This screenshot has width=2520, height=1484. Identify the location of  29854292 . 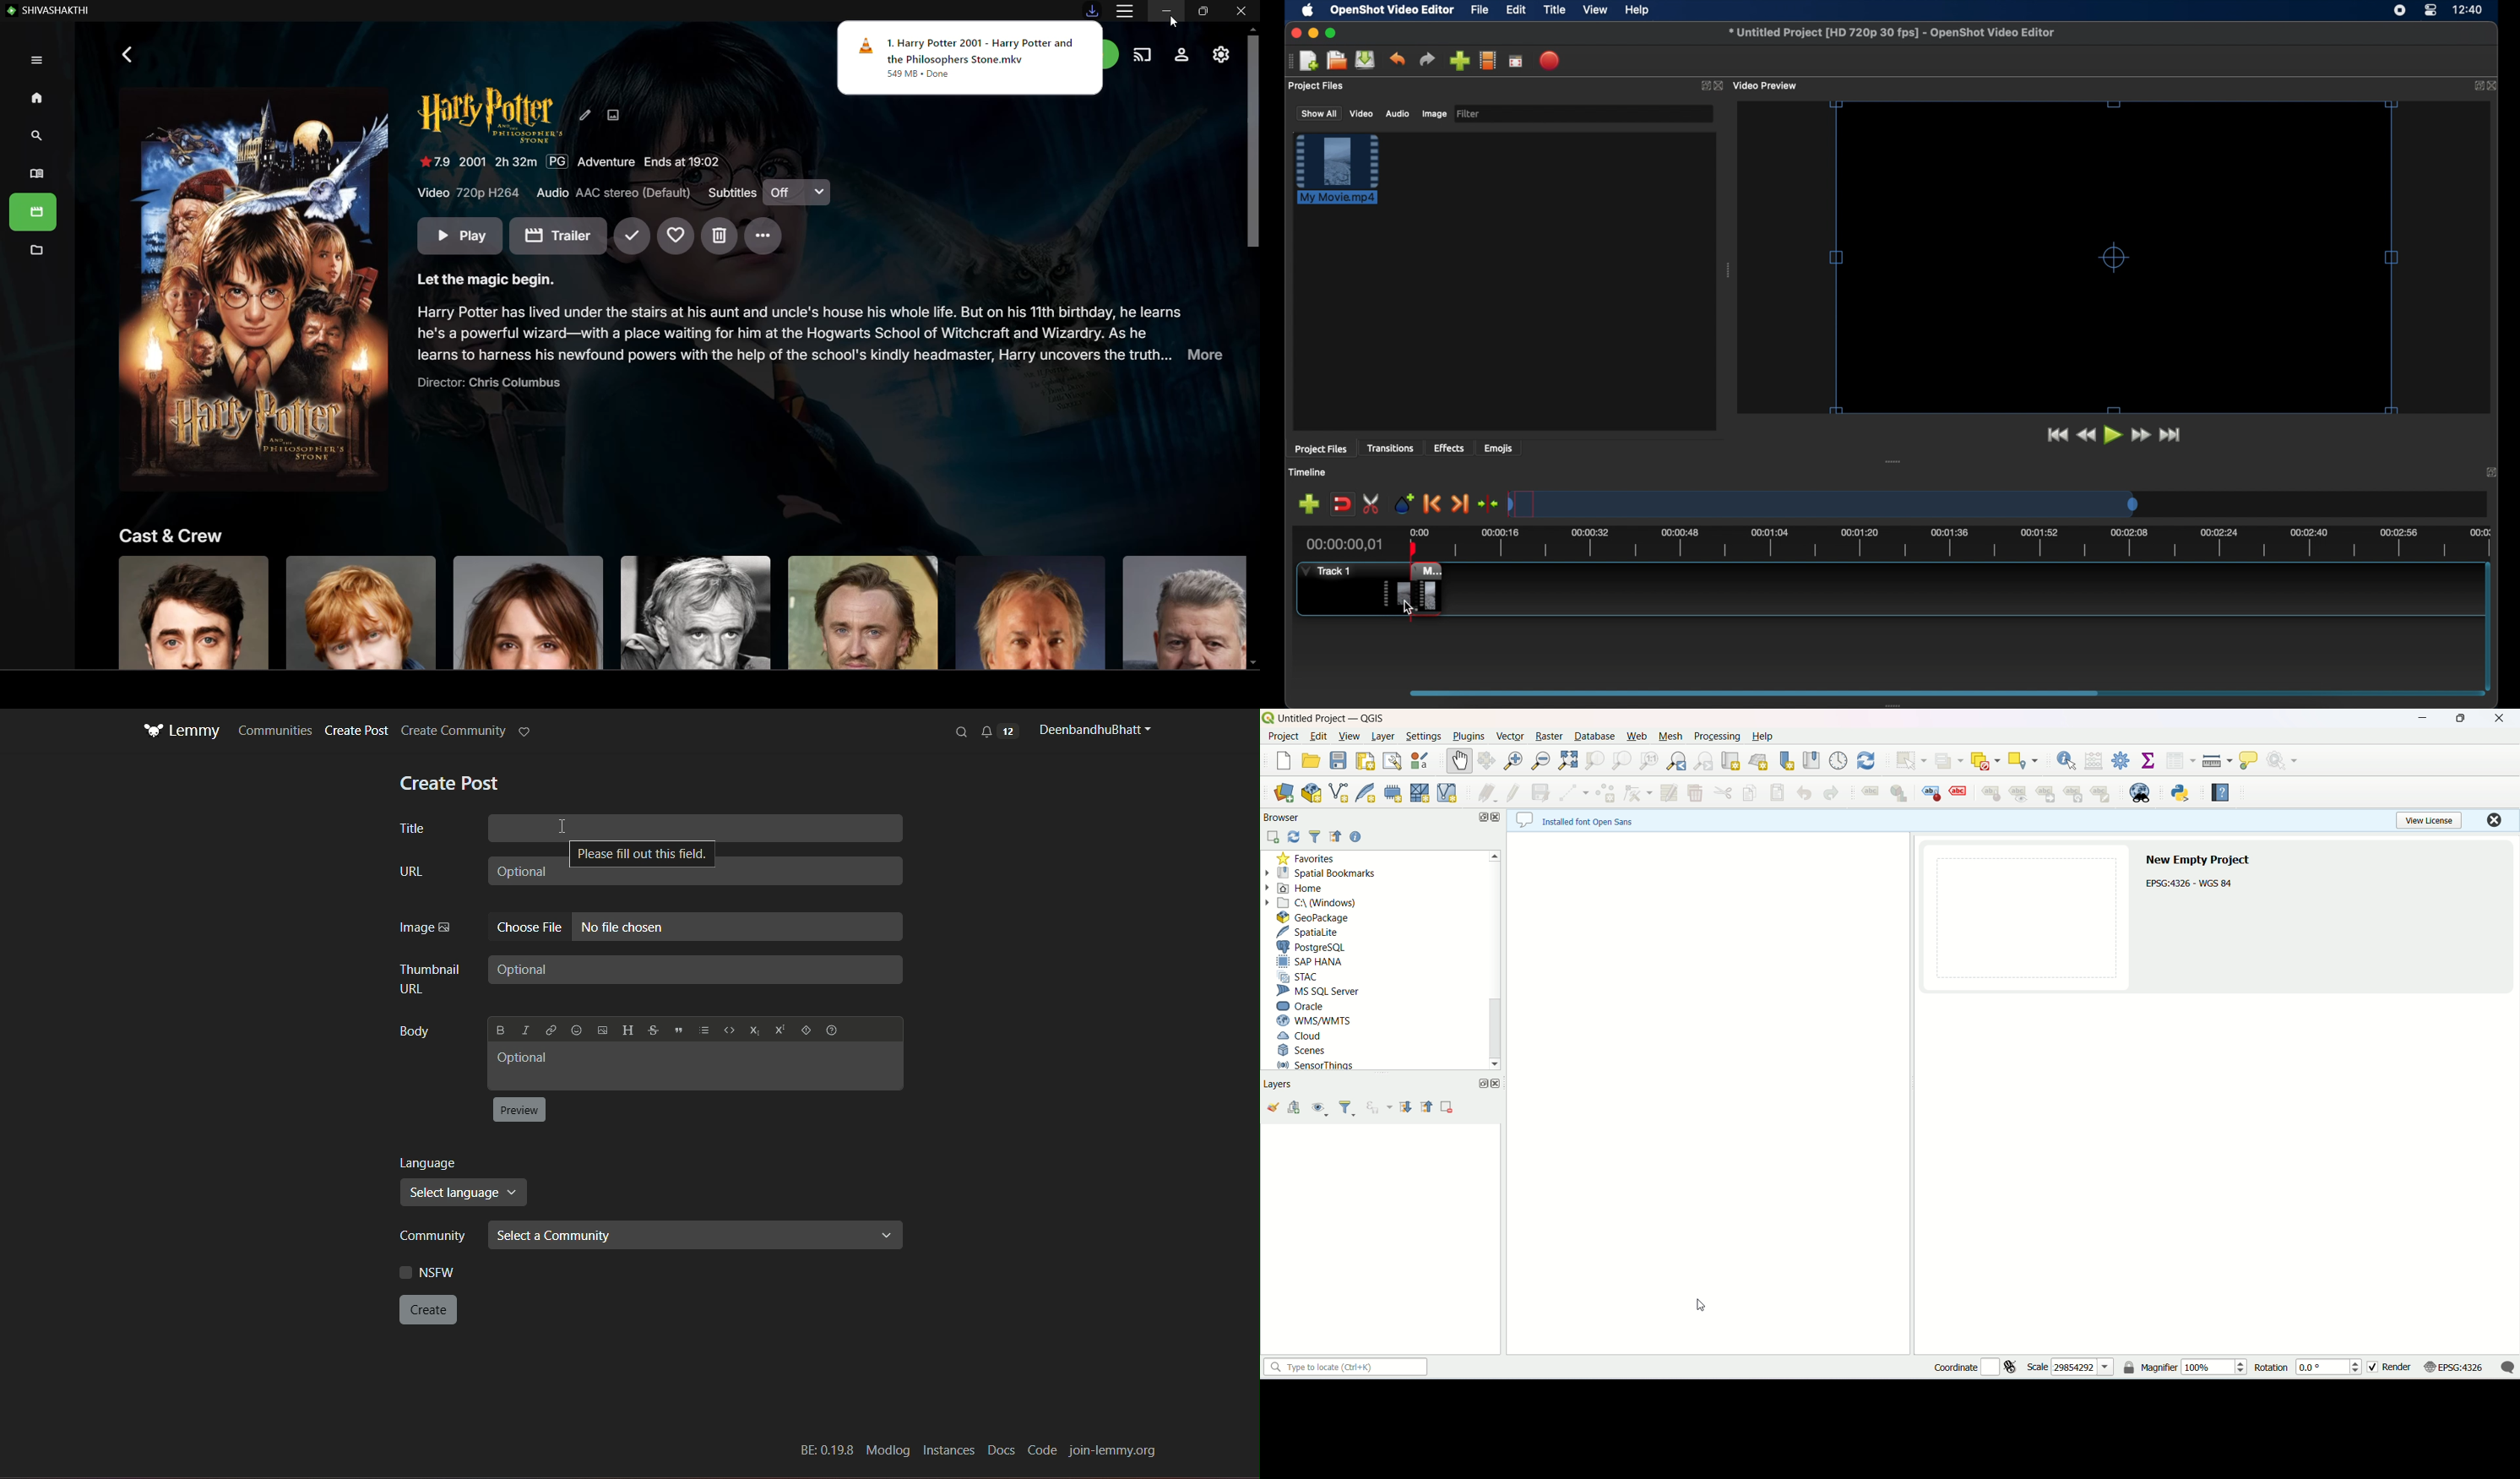
(2082, 1367).